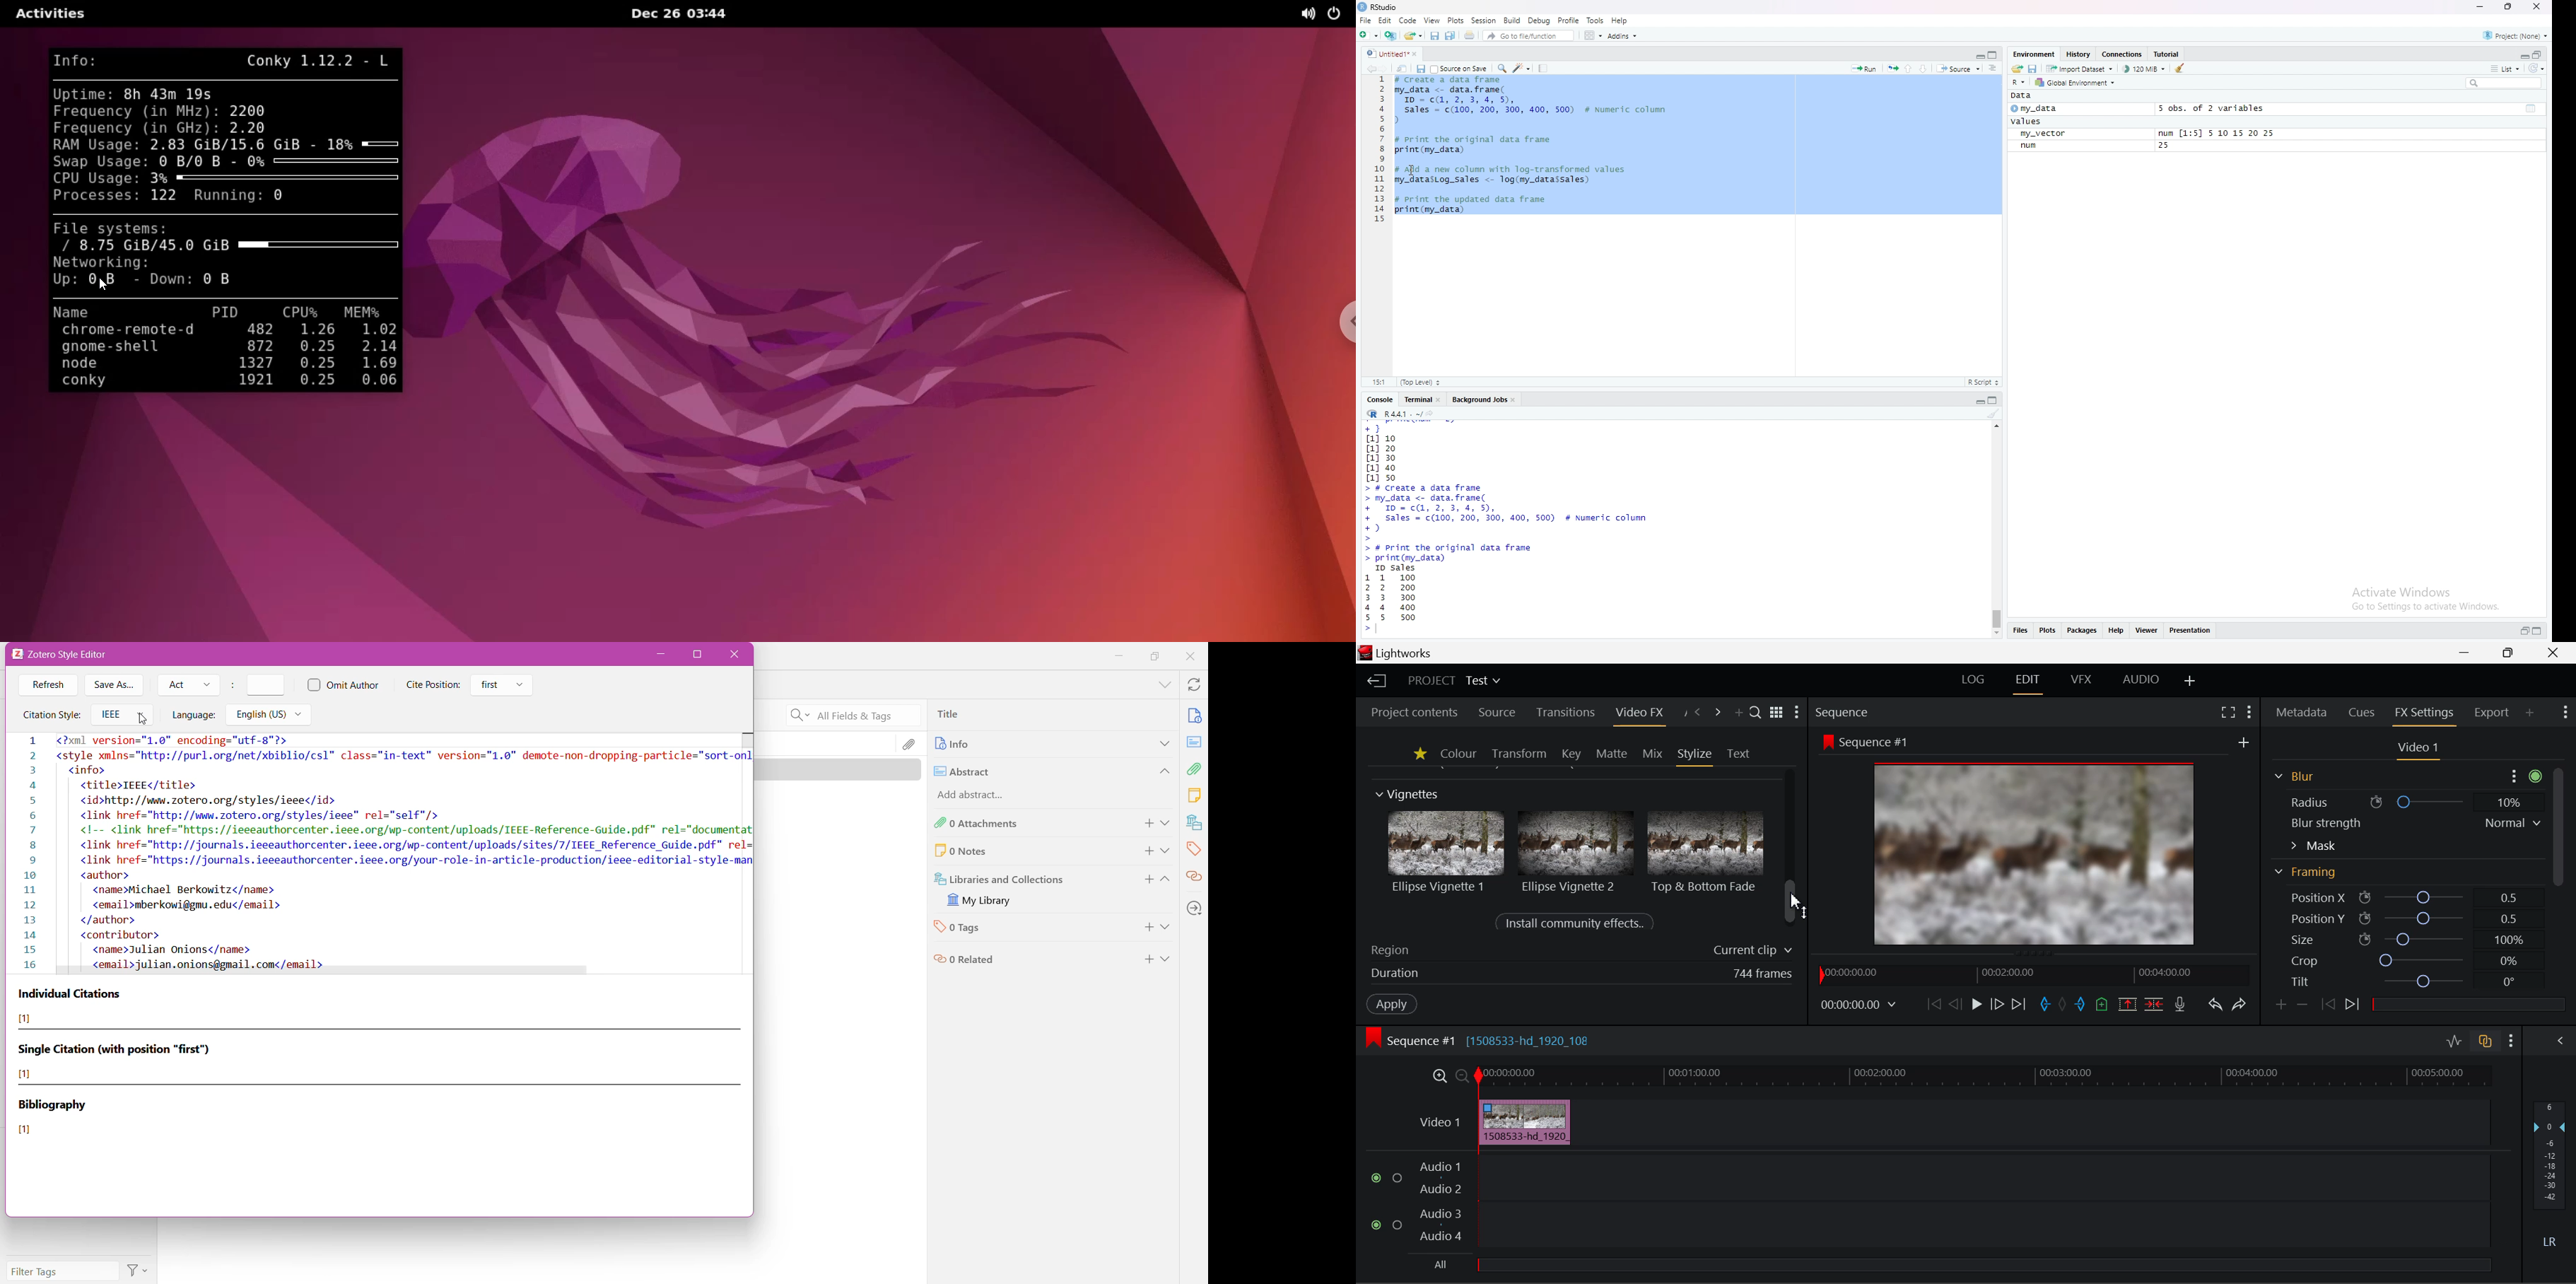  I want to click on Open an existing file, so click(1414, 36).